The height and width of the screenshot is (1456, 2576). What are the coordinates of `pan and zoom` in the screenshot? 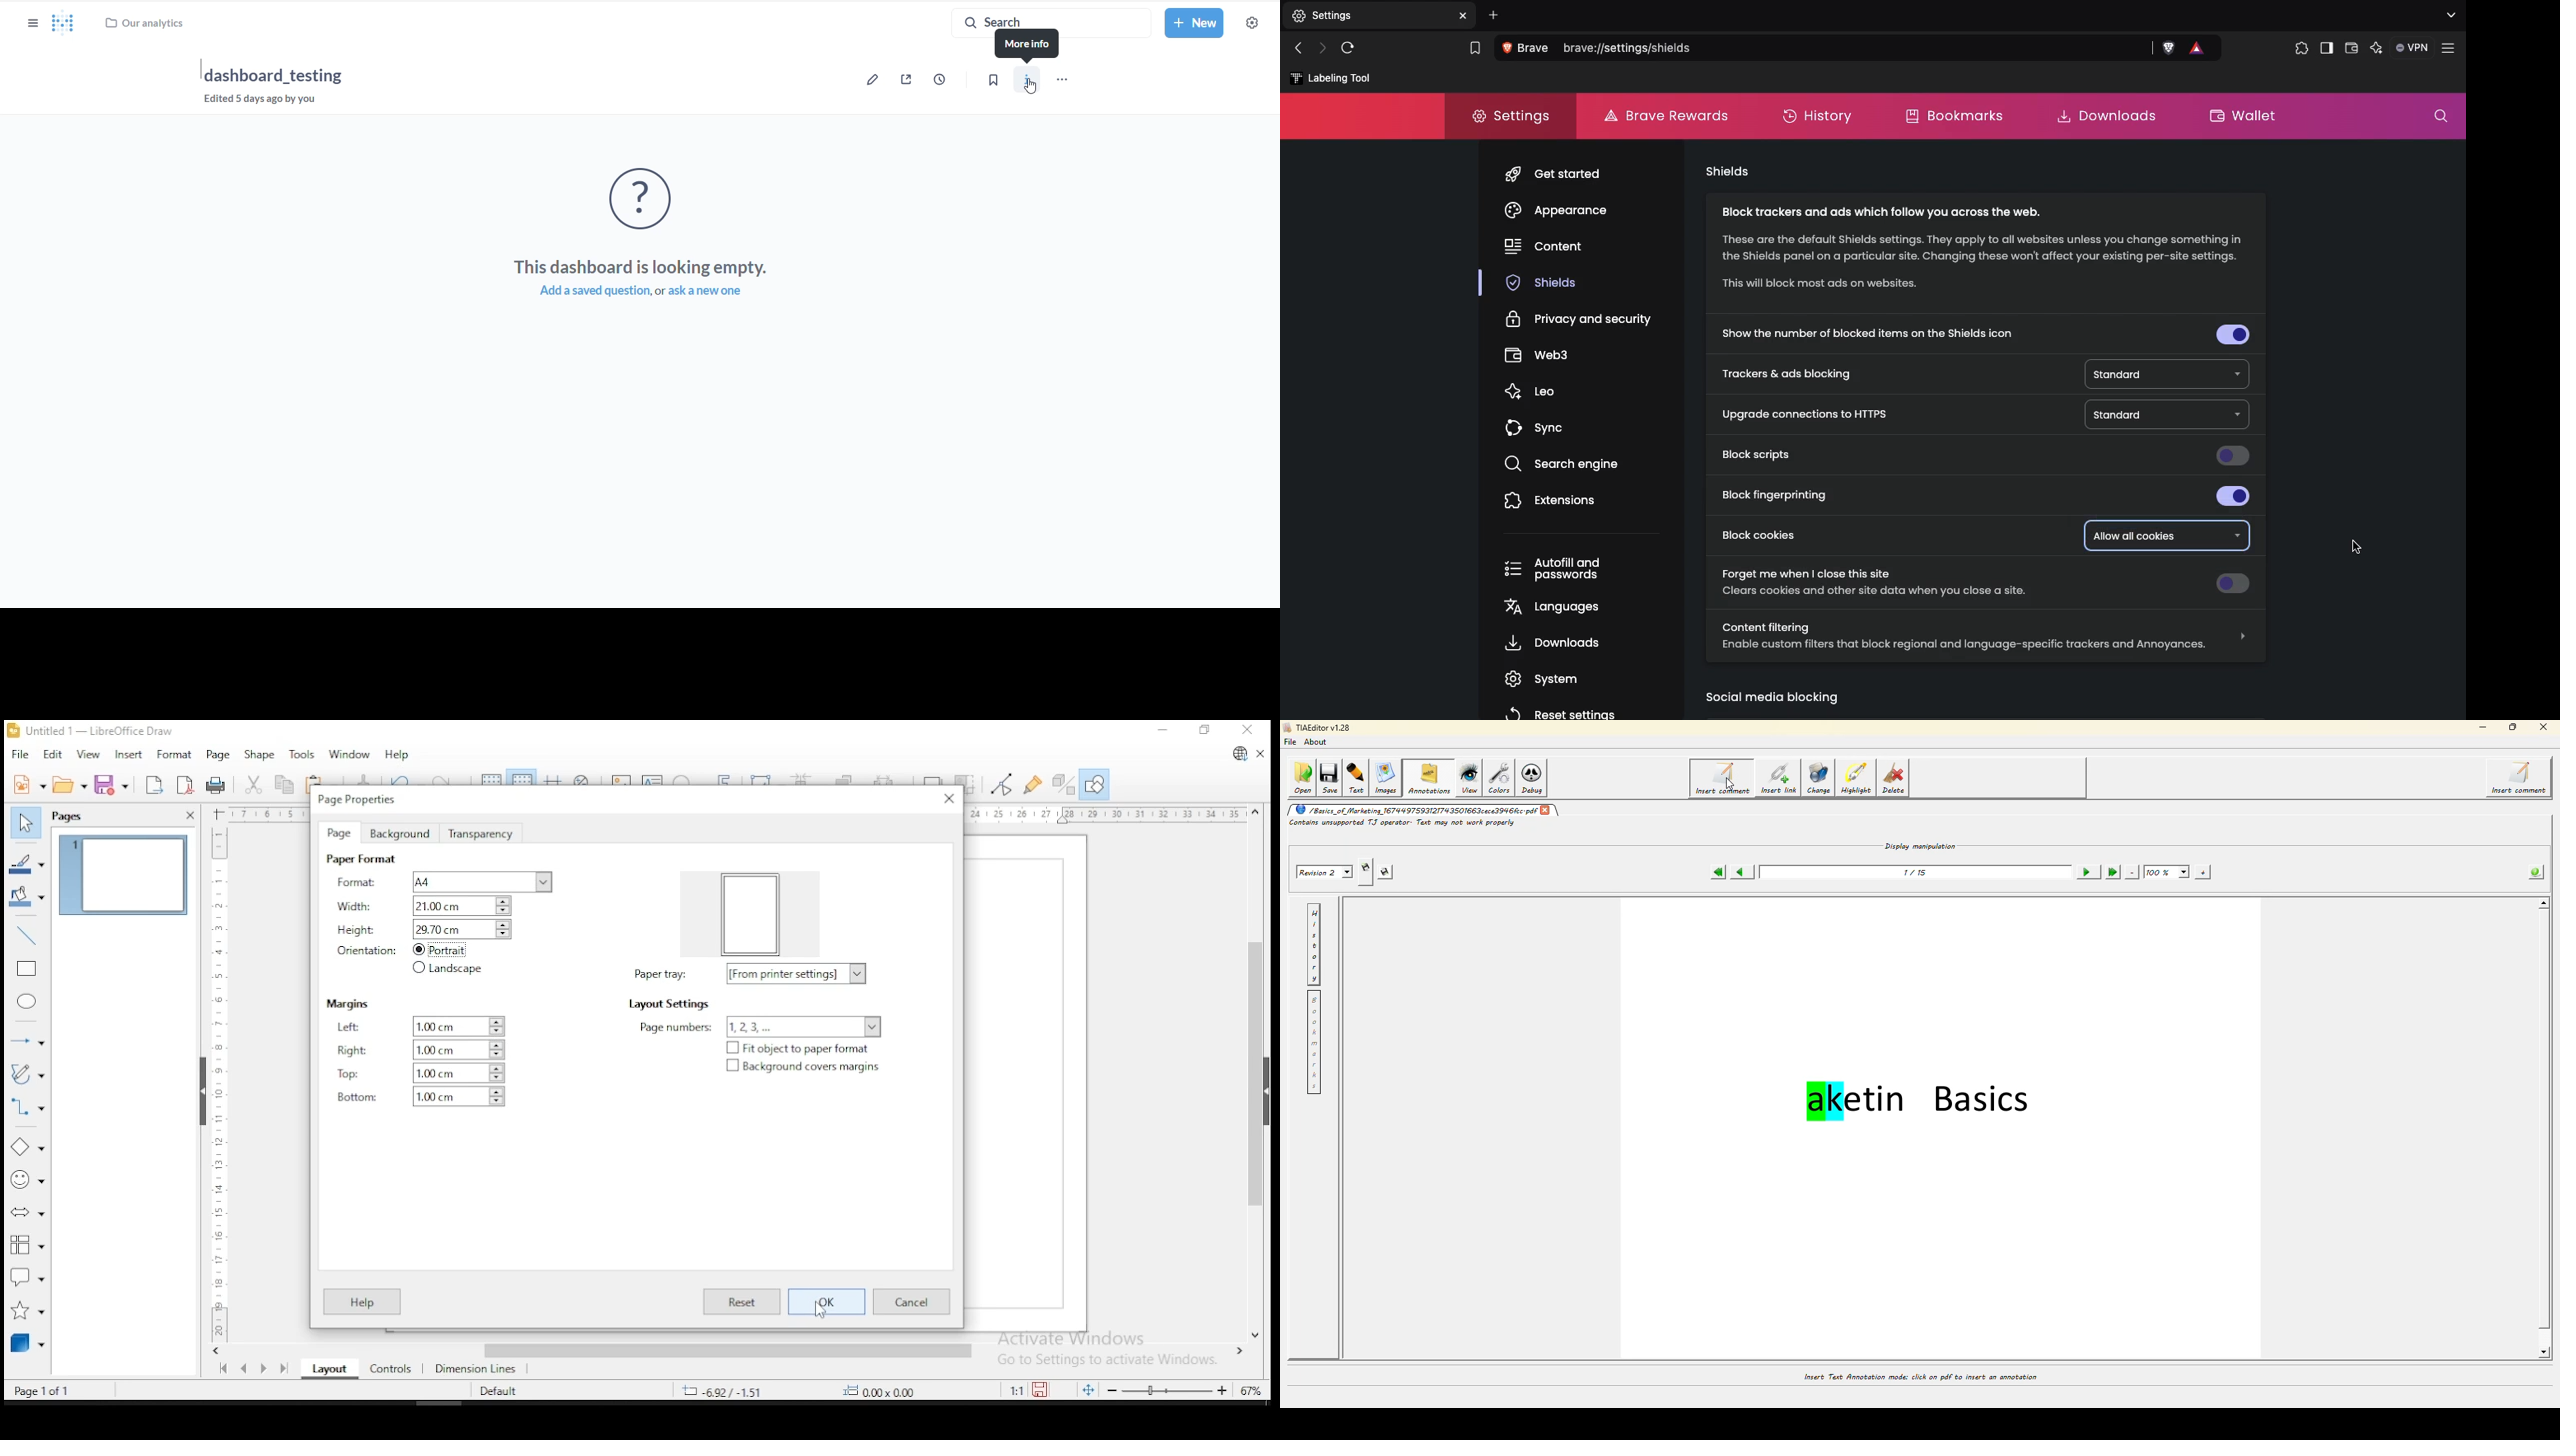 It's located at (584, 779).